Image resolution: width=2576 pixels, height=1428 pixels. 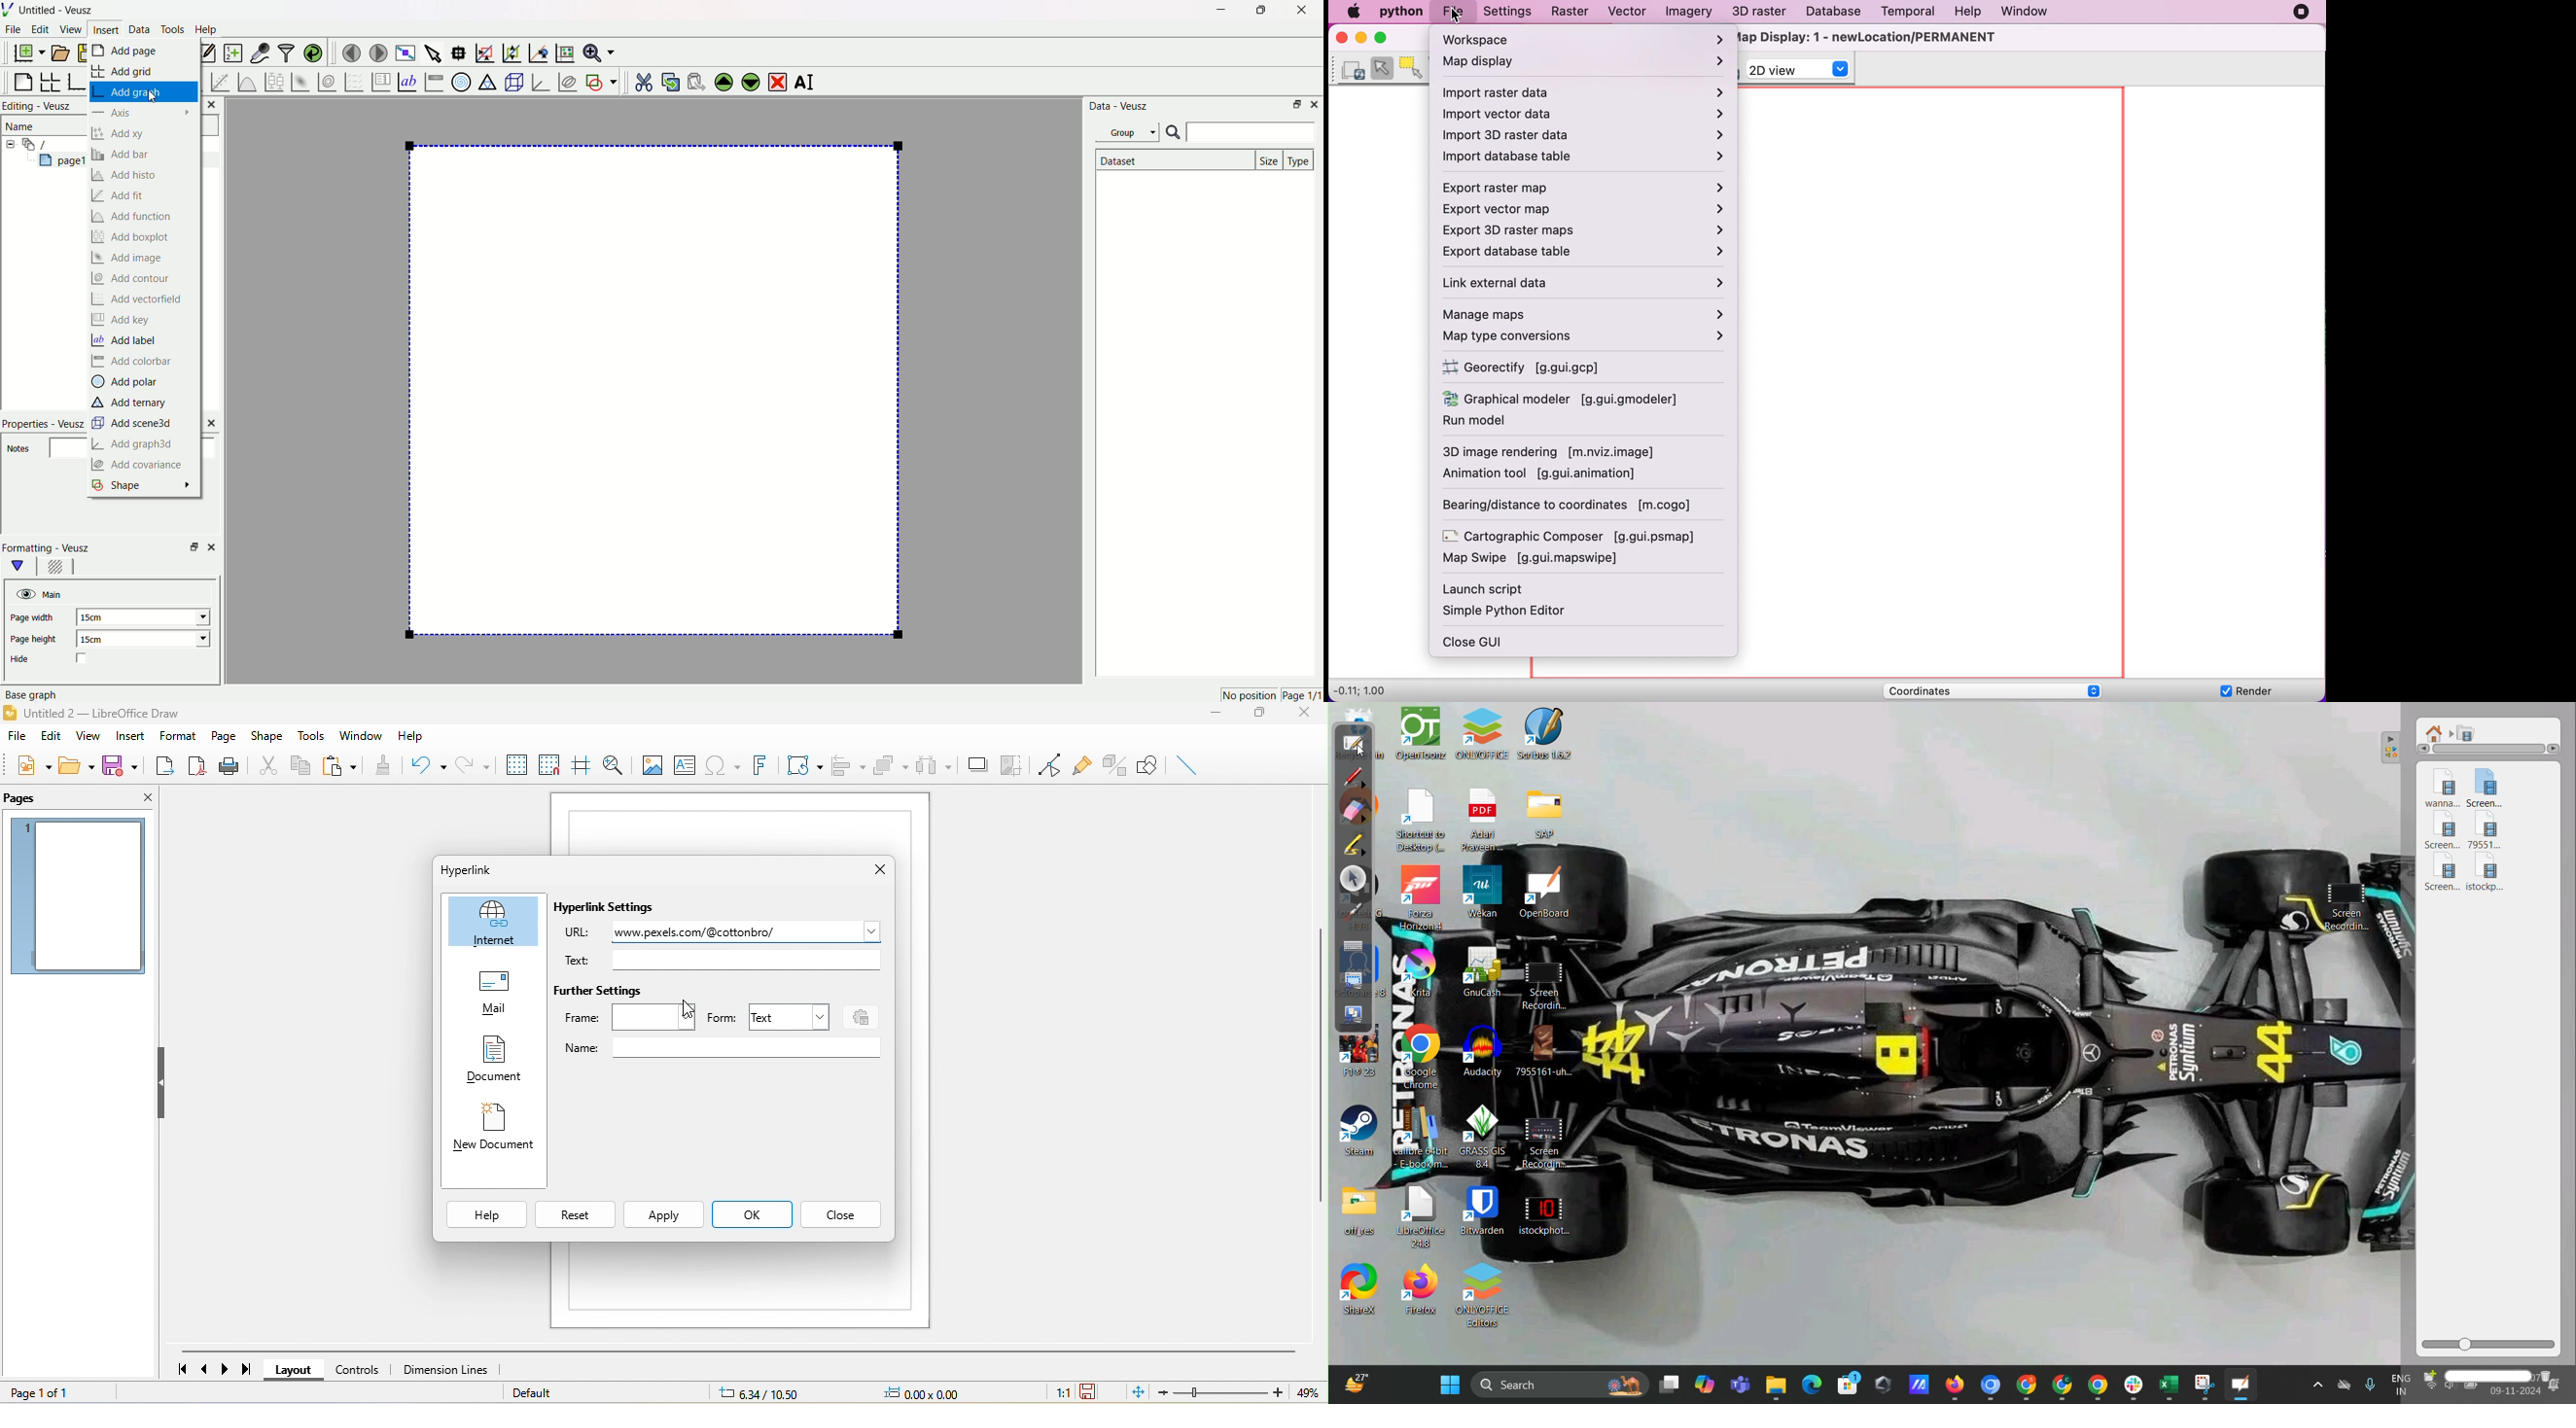 What do you see at coordinates (210, 30) in the screenshot?
I see `Help` at bounding box center [210, 30].